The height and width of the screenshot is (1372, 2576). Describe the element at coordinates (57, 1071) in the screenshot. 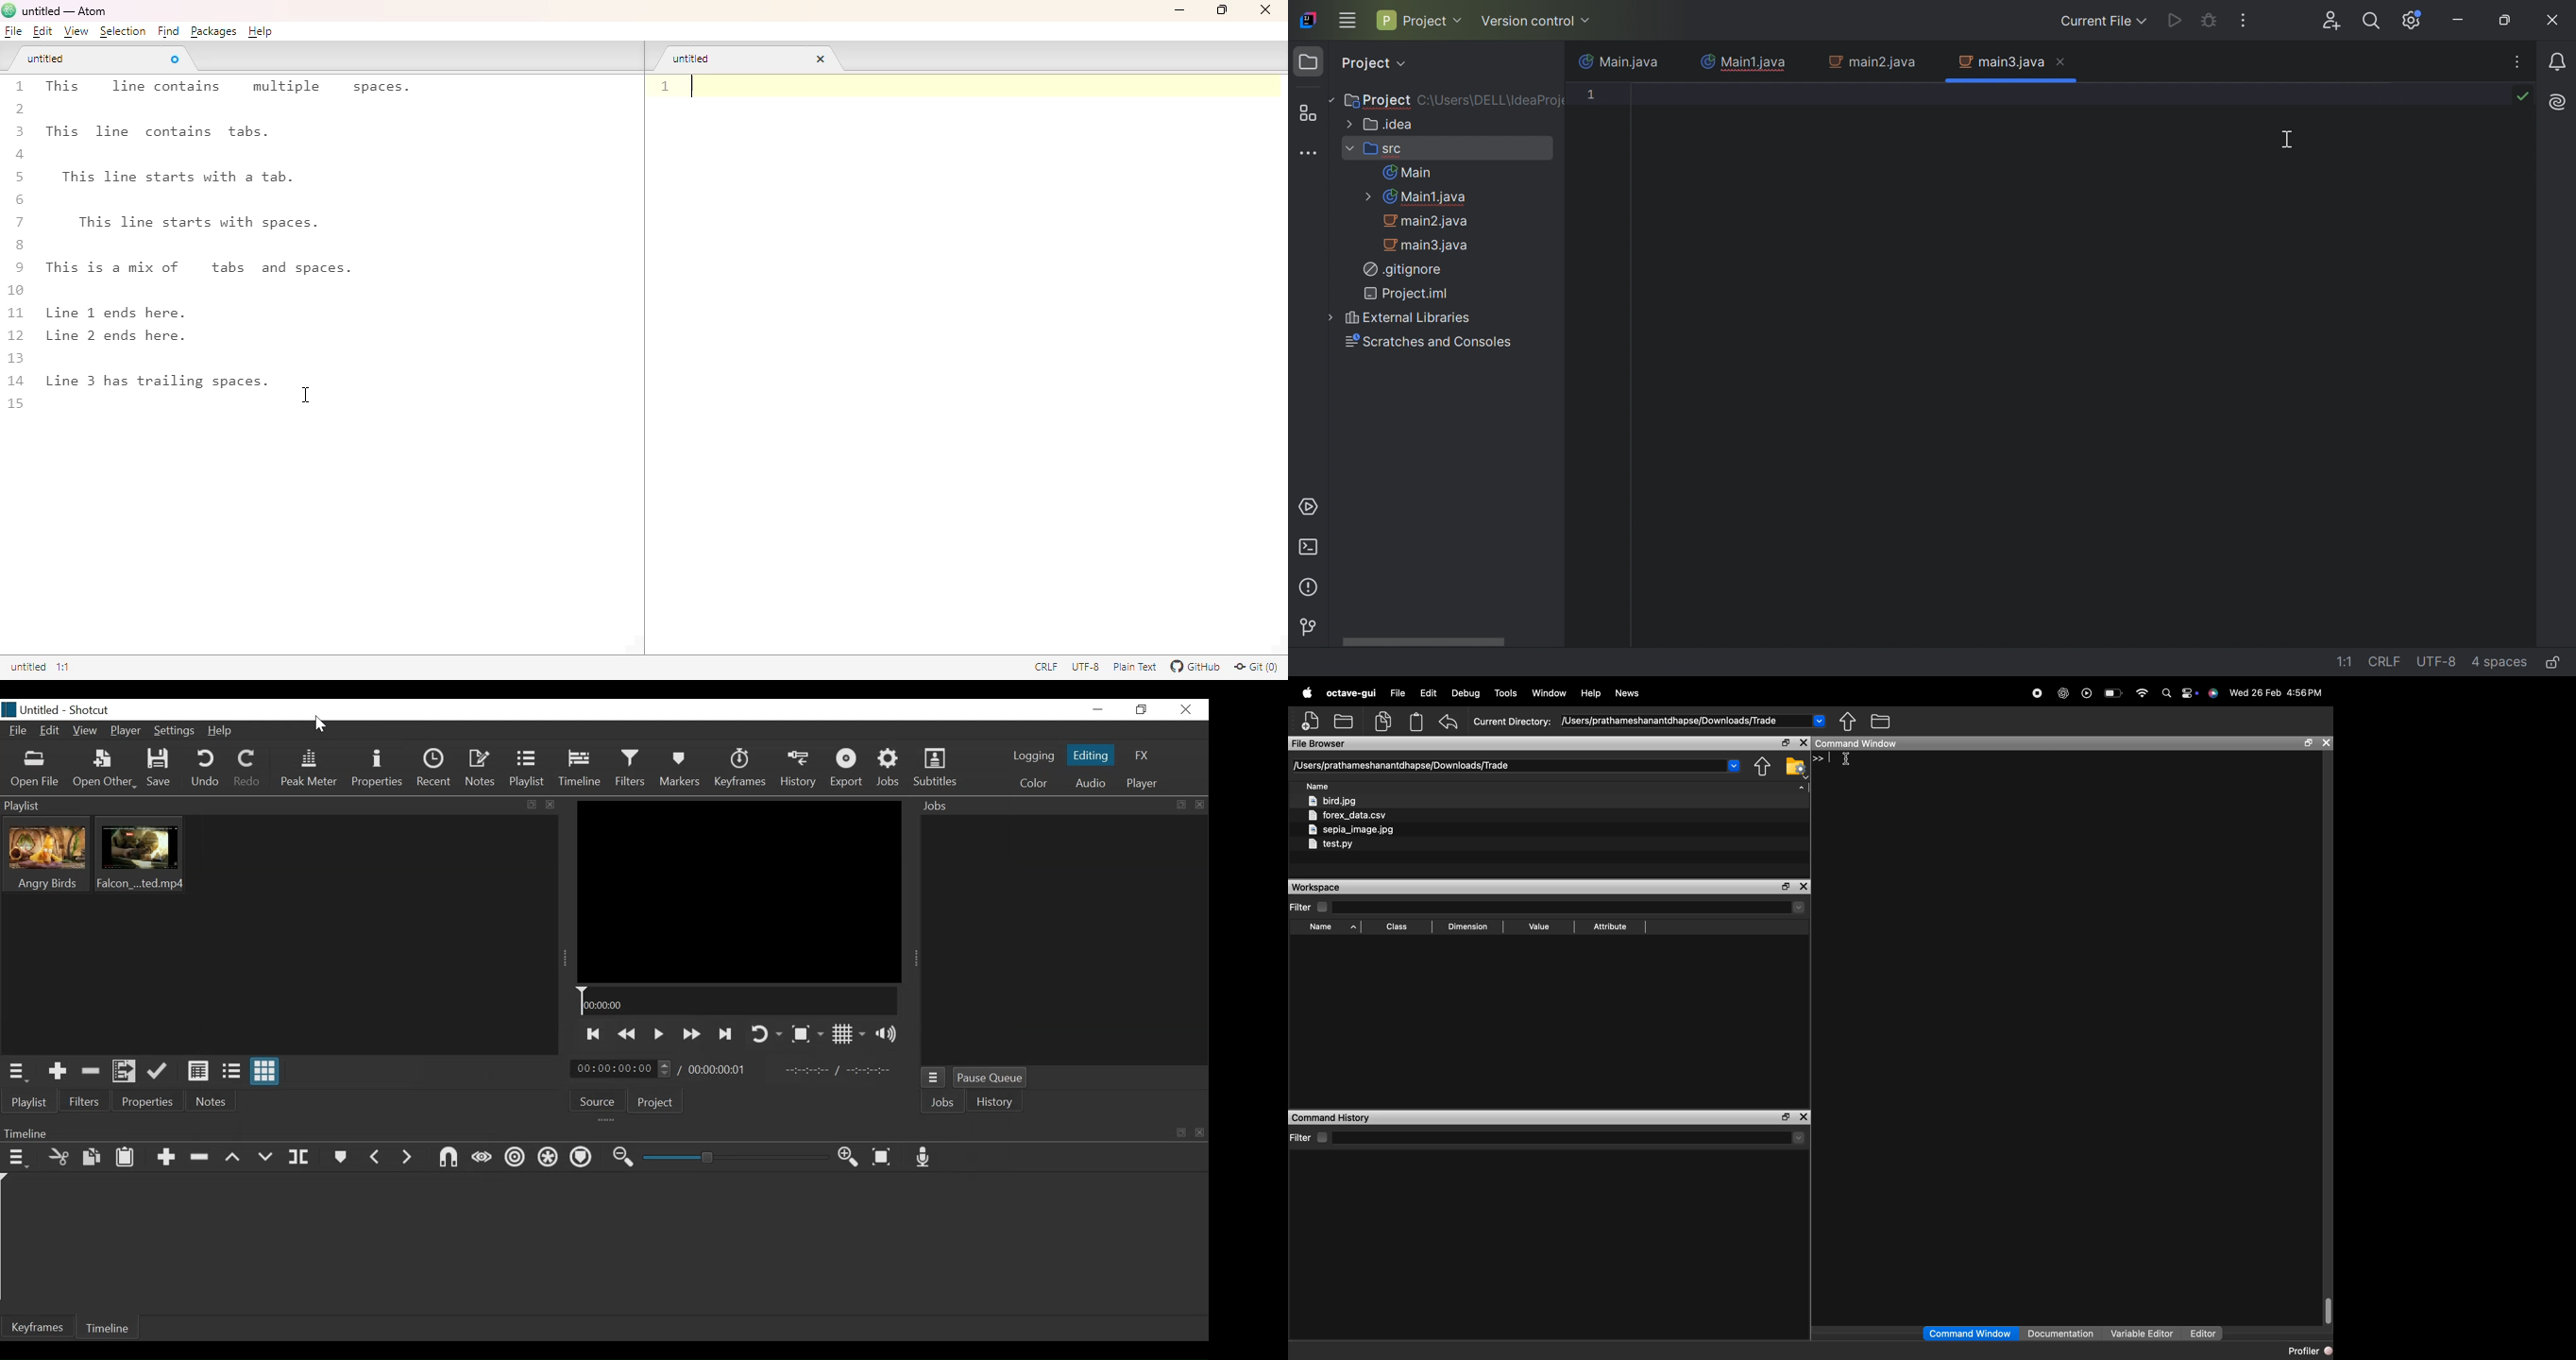

I see `Add the Source to the playlist` at that location.